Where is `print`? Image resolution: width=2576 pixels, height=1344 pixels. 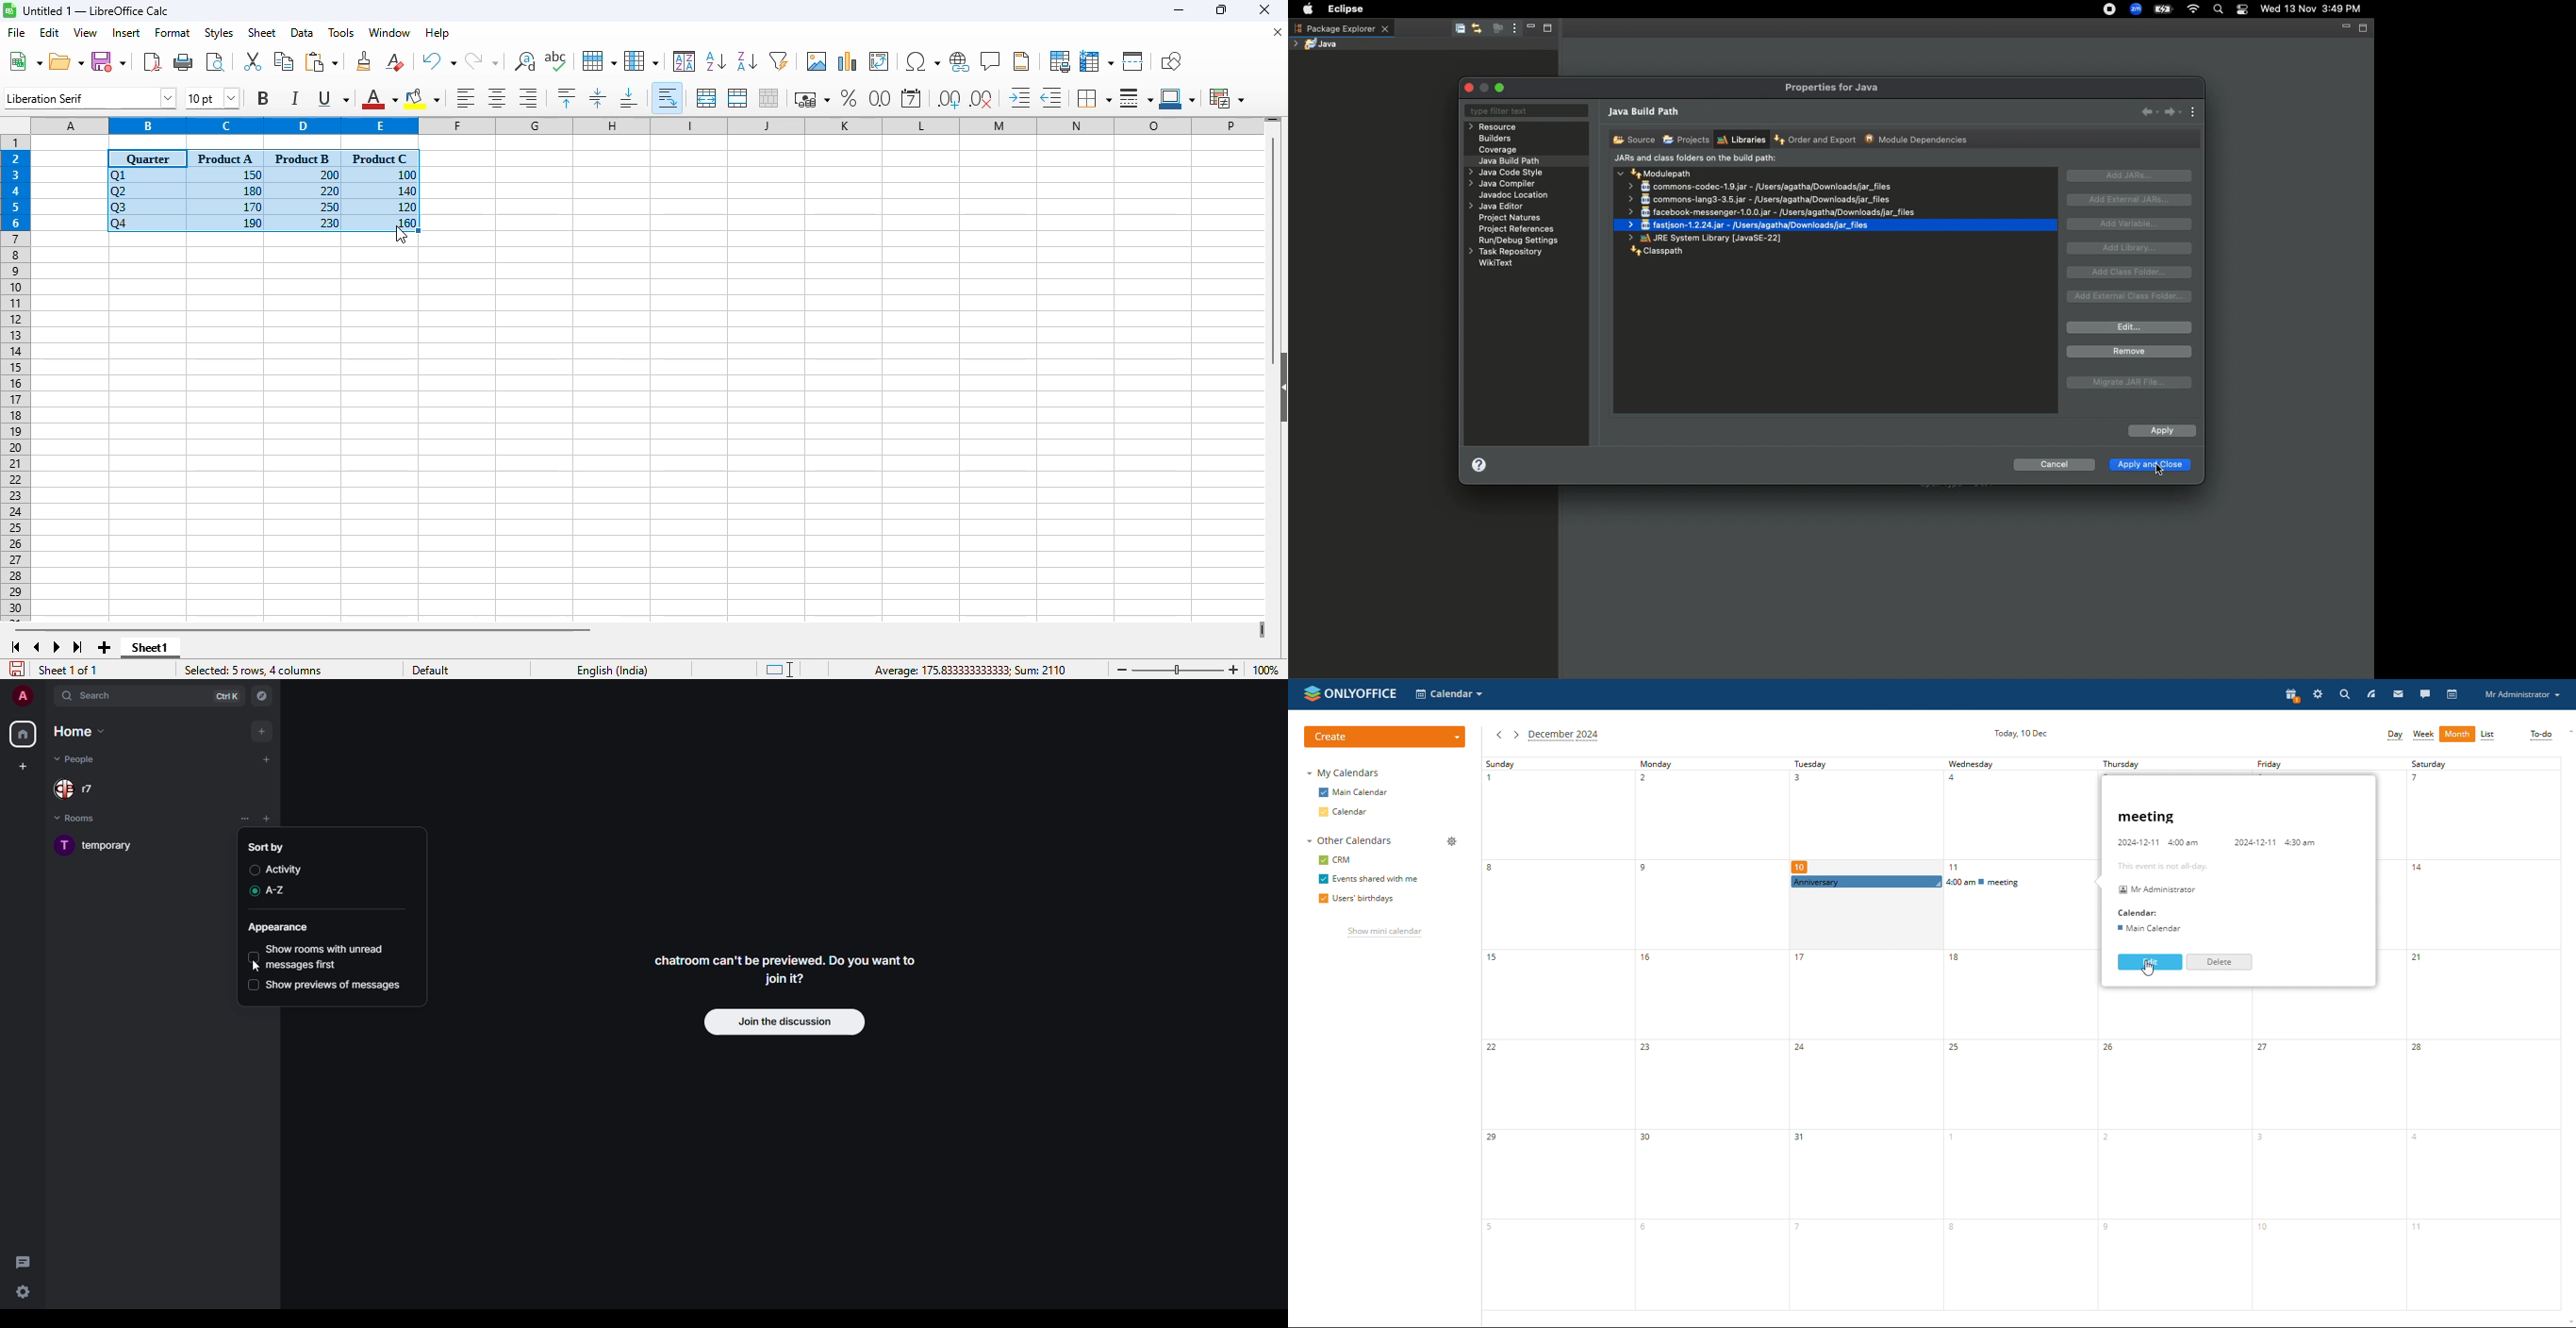
print is located at coordinates (184, 61).